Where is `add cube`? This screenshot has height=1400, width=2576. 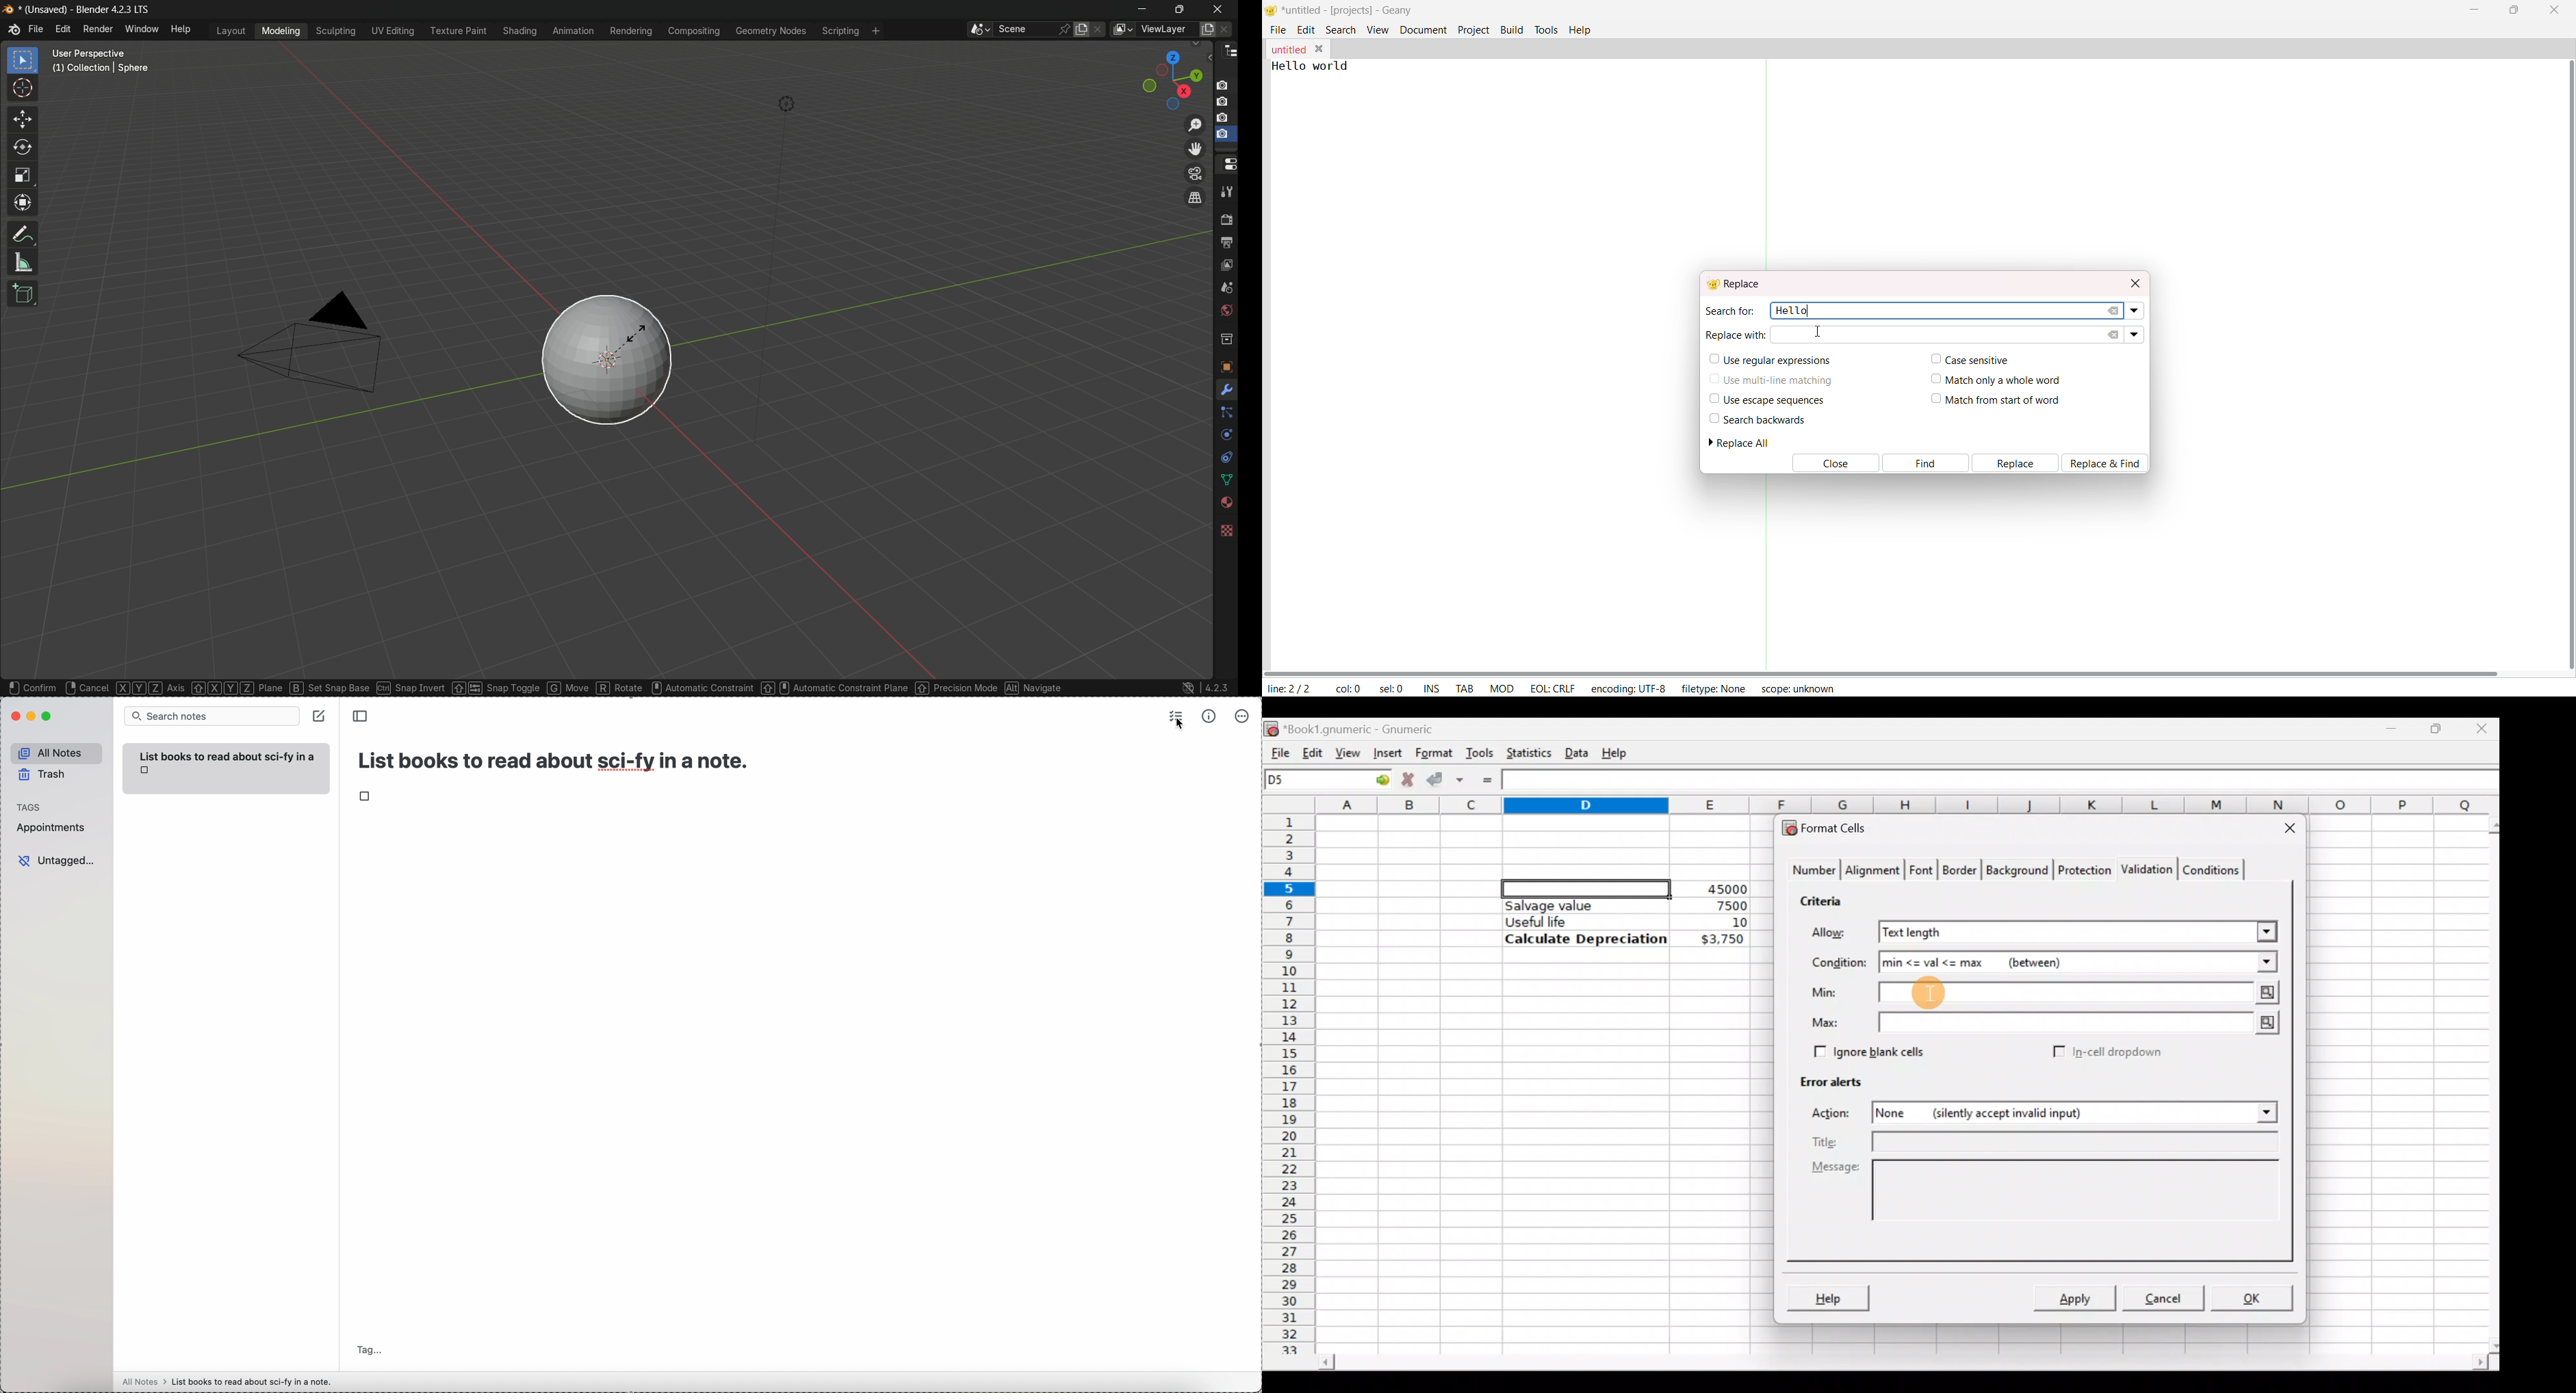
add cube is located at coordinates (23, 293).